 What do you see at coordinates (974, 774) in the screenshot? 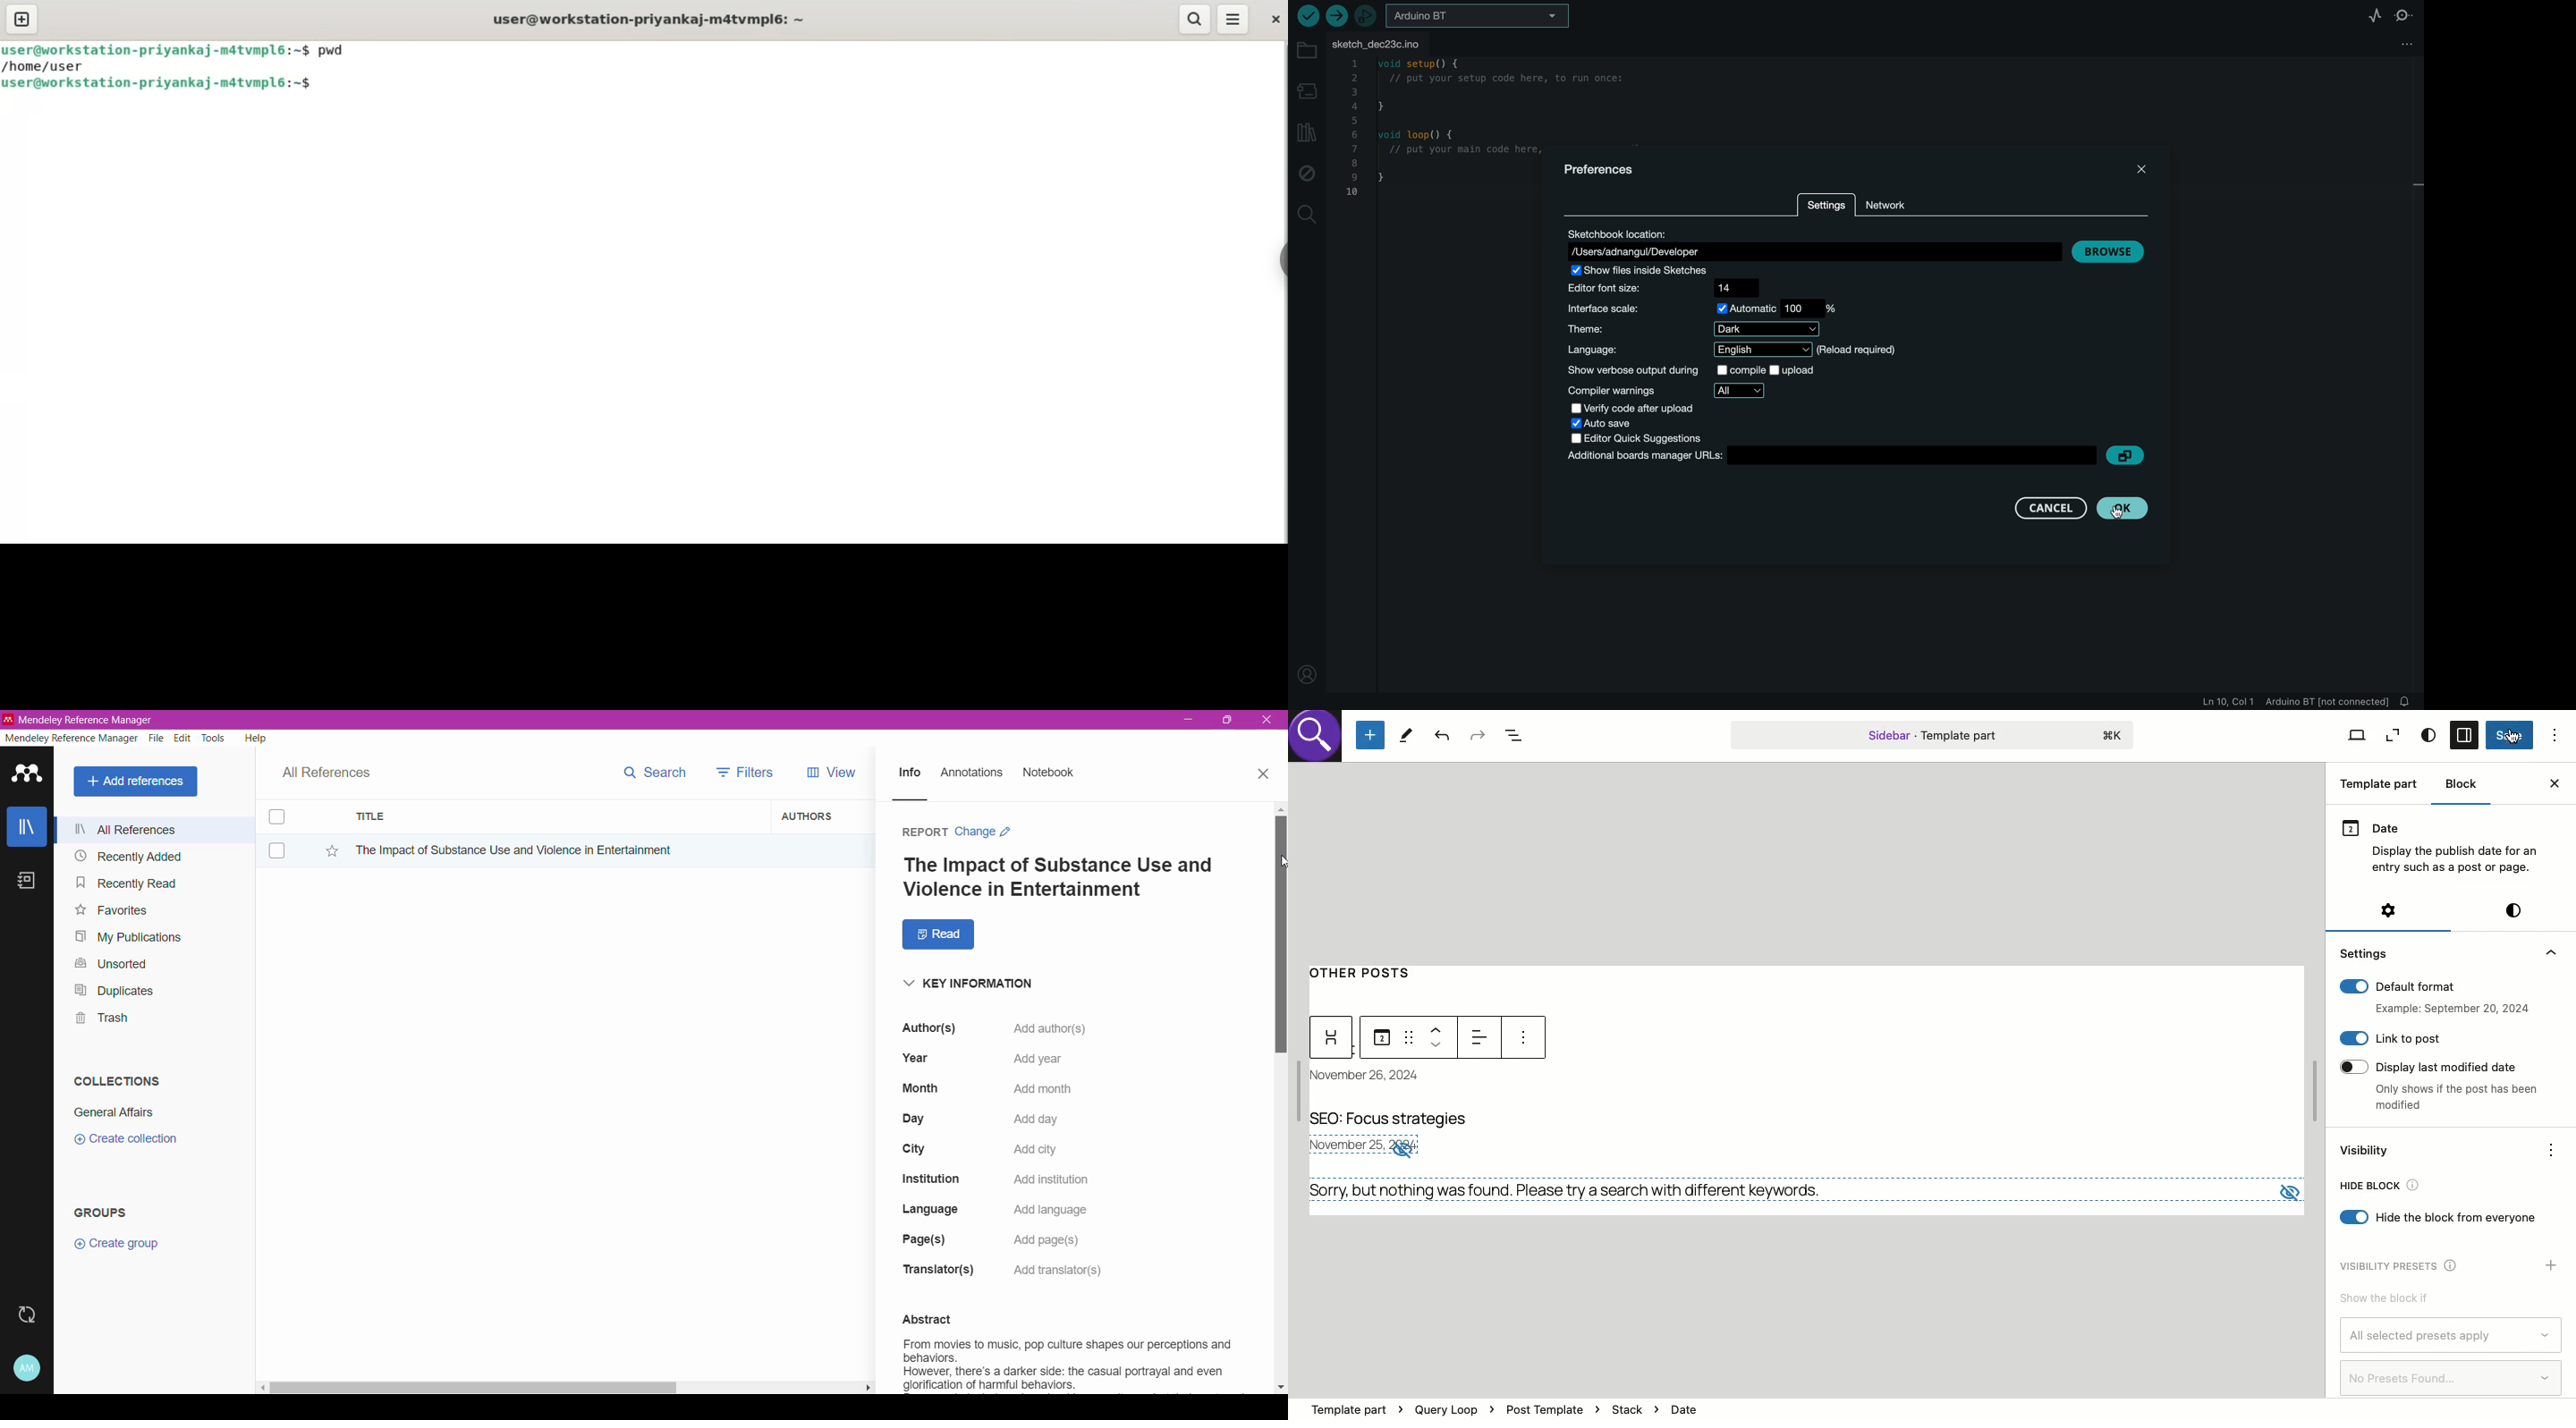
I see `annotations` at bounding box center [974, 774].